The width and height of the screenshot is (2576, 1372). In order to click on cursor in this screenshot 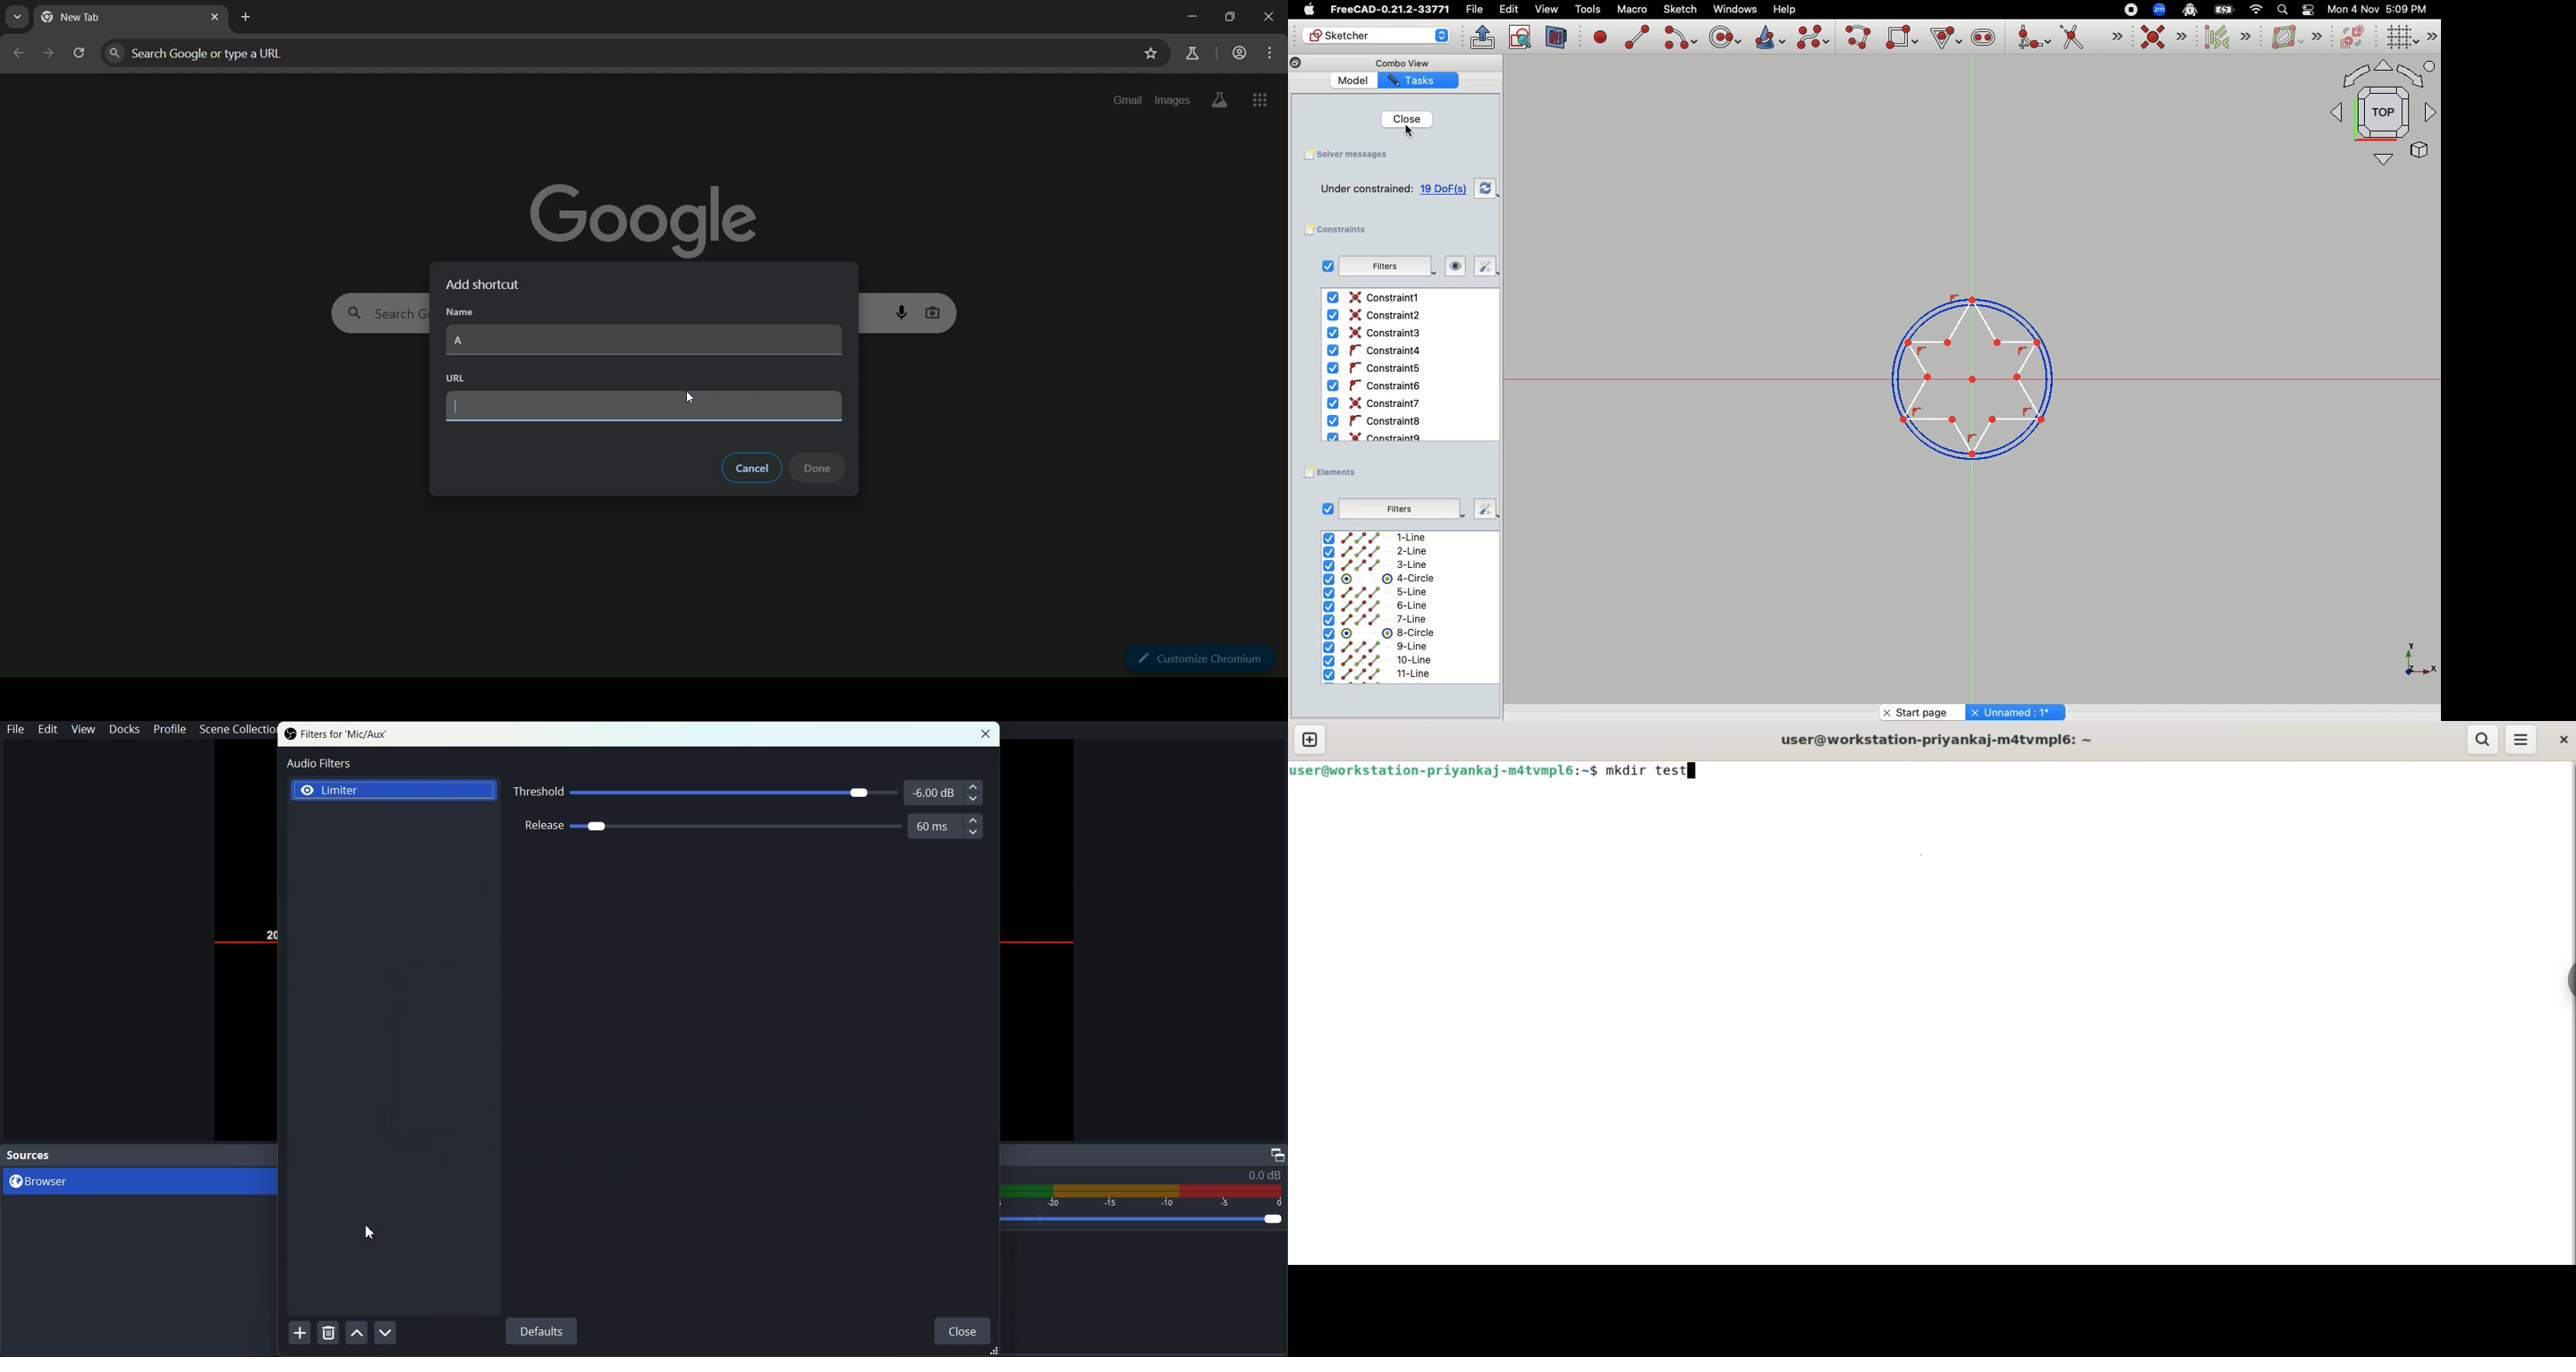, I will do `click(690, 399)`.